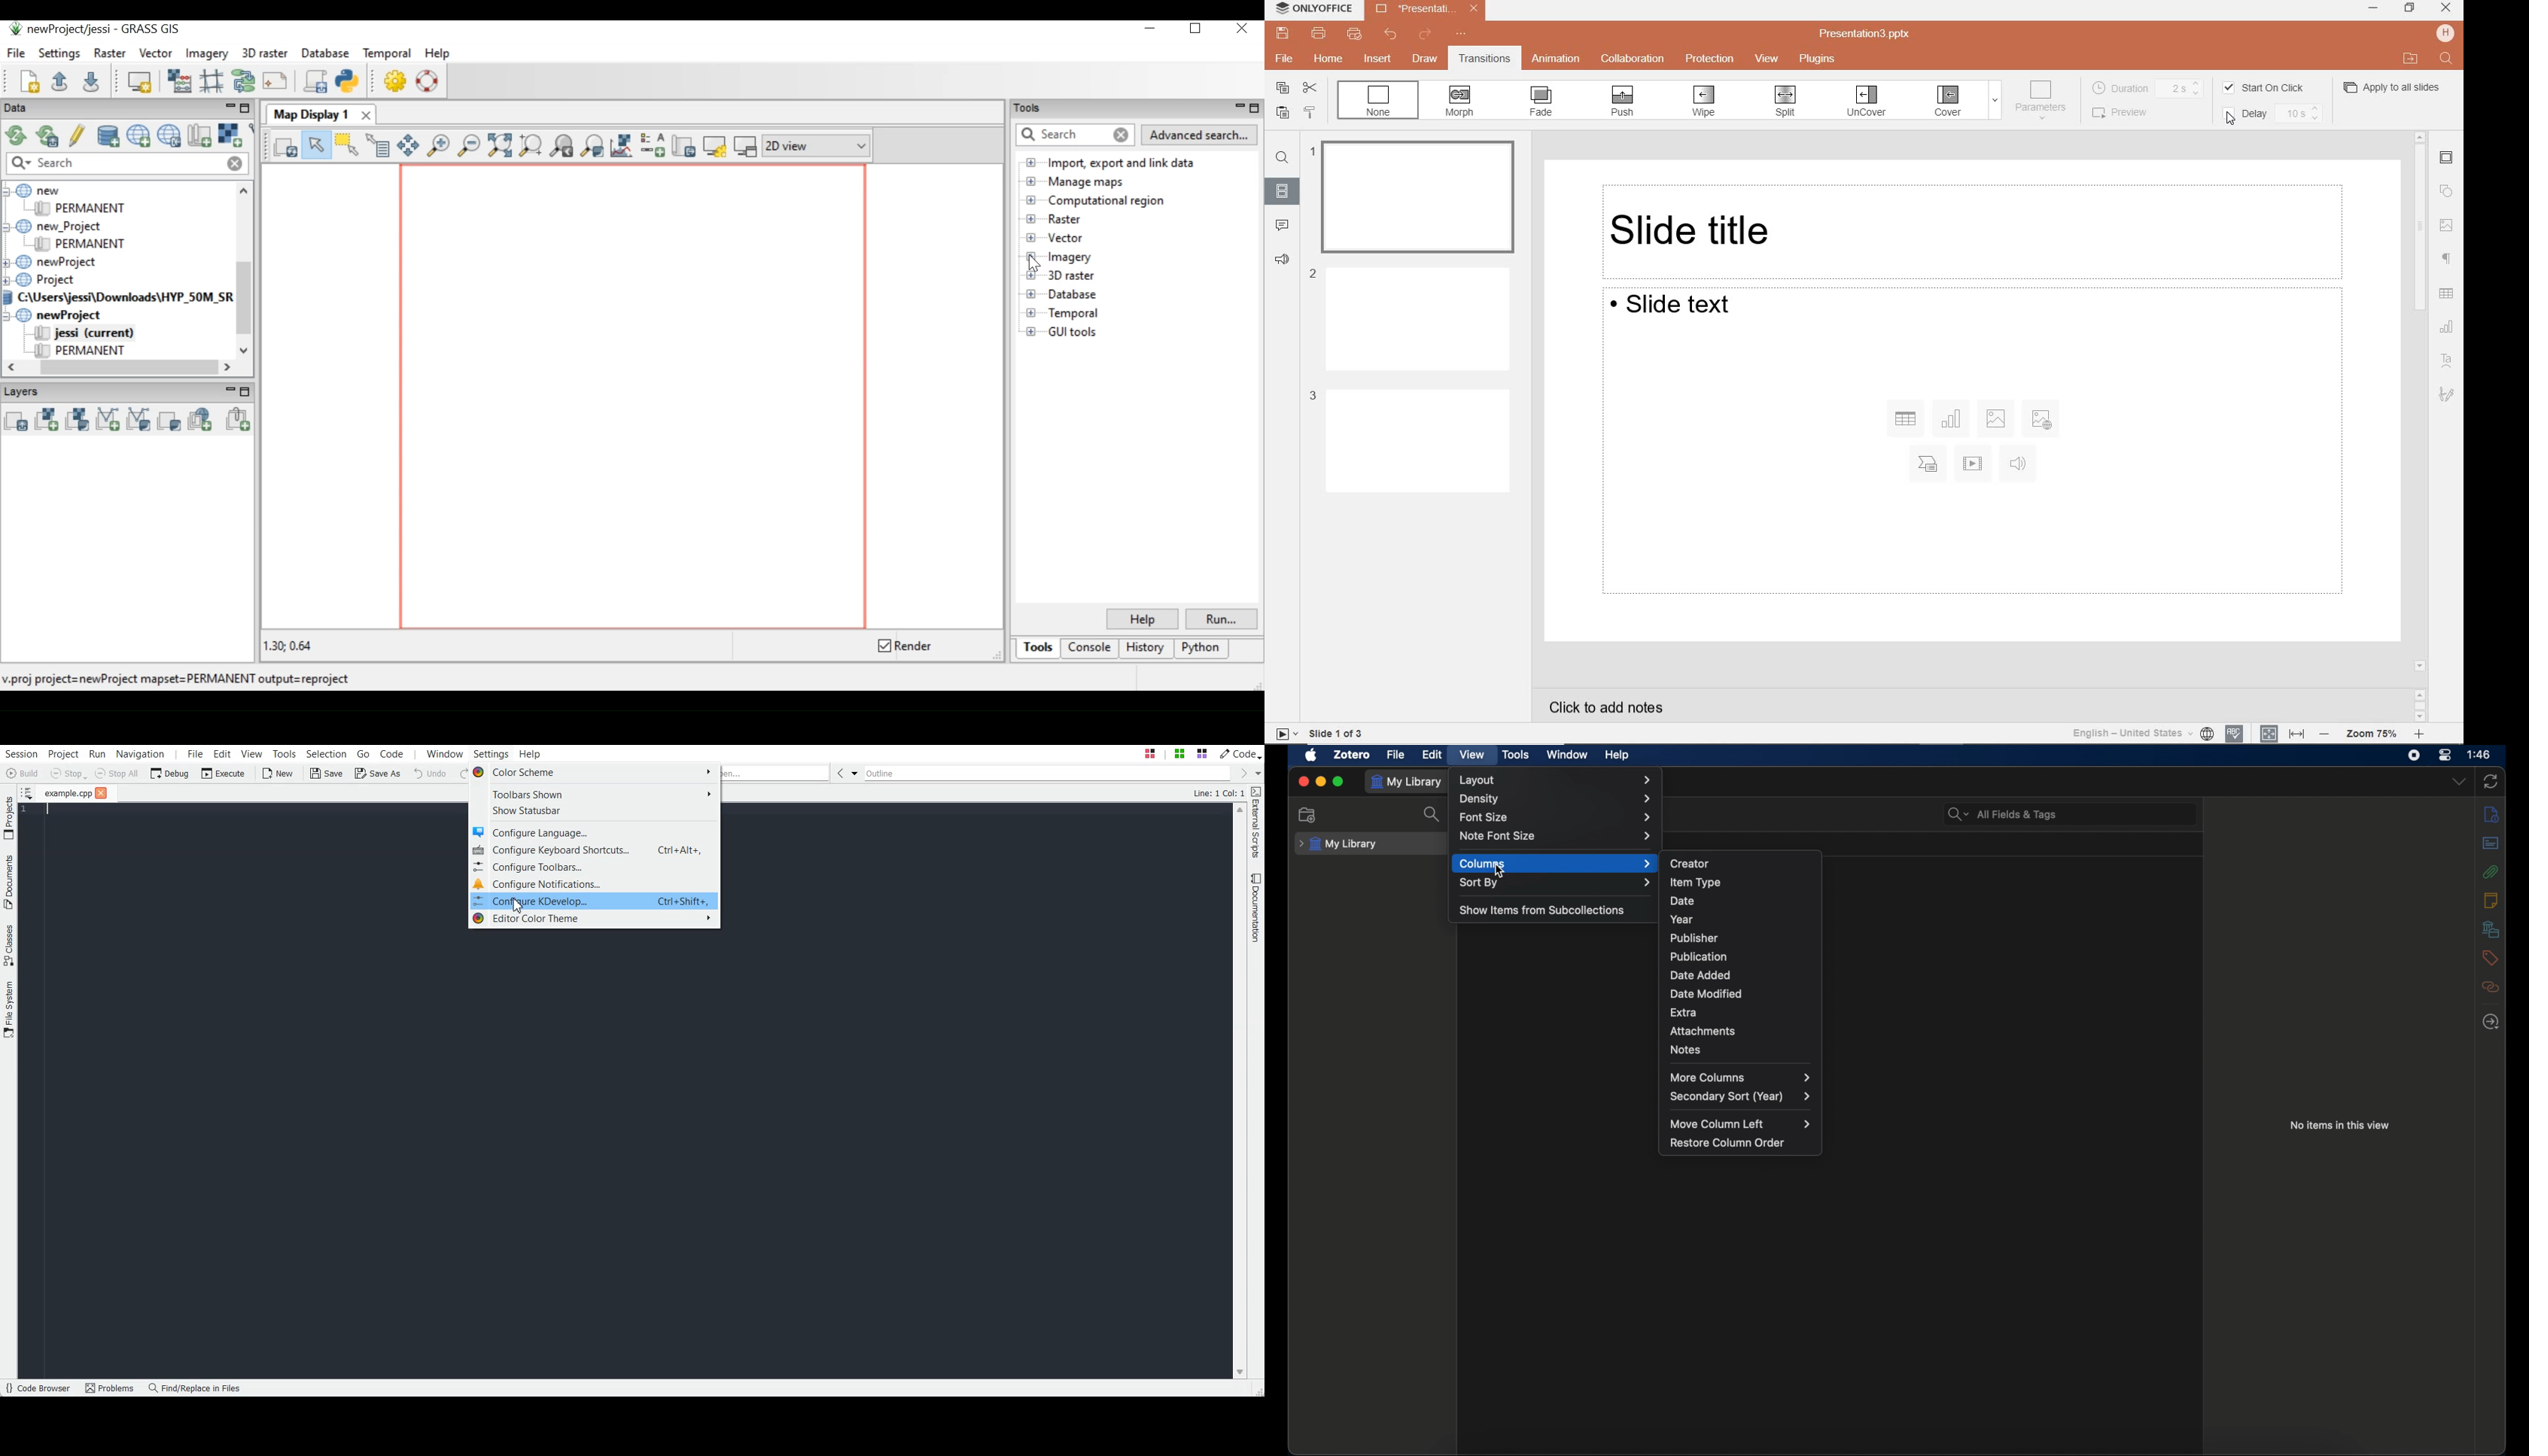 This screenshot has width=2548, height=1456. What do you see at coordinates (63, 753) in the screenshot?
I see `Project` at bounding box center [63, 753].